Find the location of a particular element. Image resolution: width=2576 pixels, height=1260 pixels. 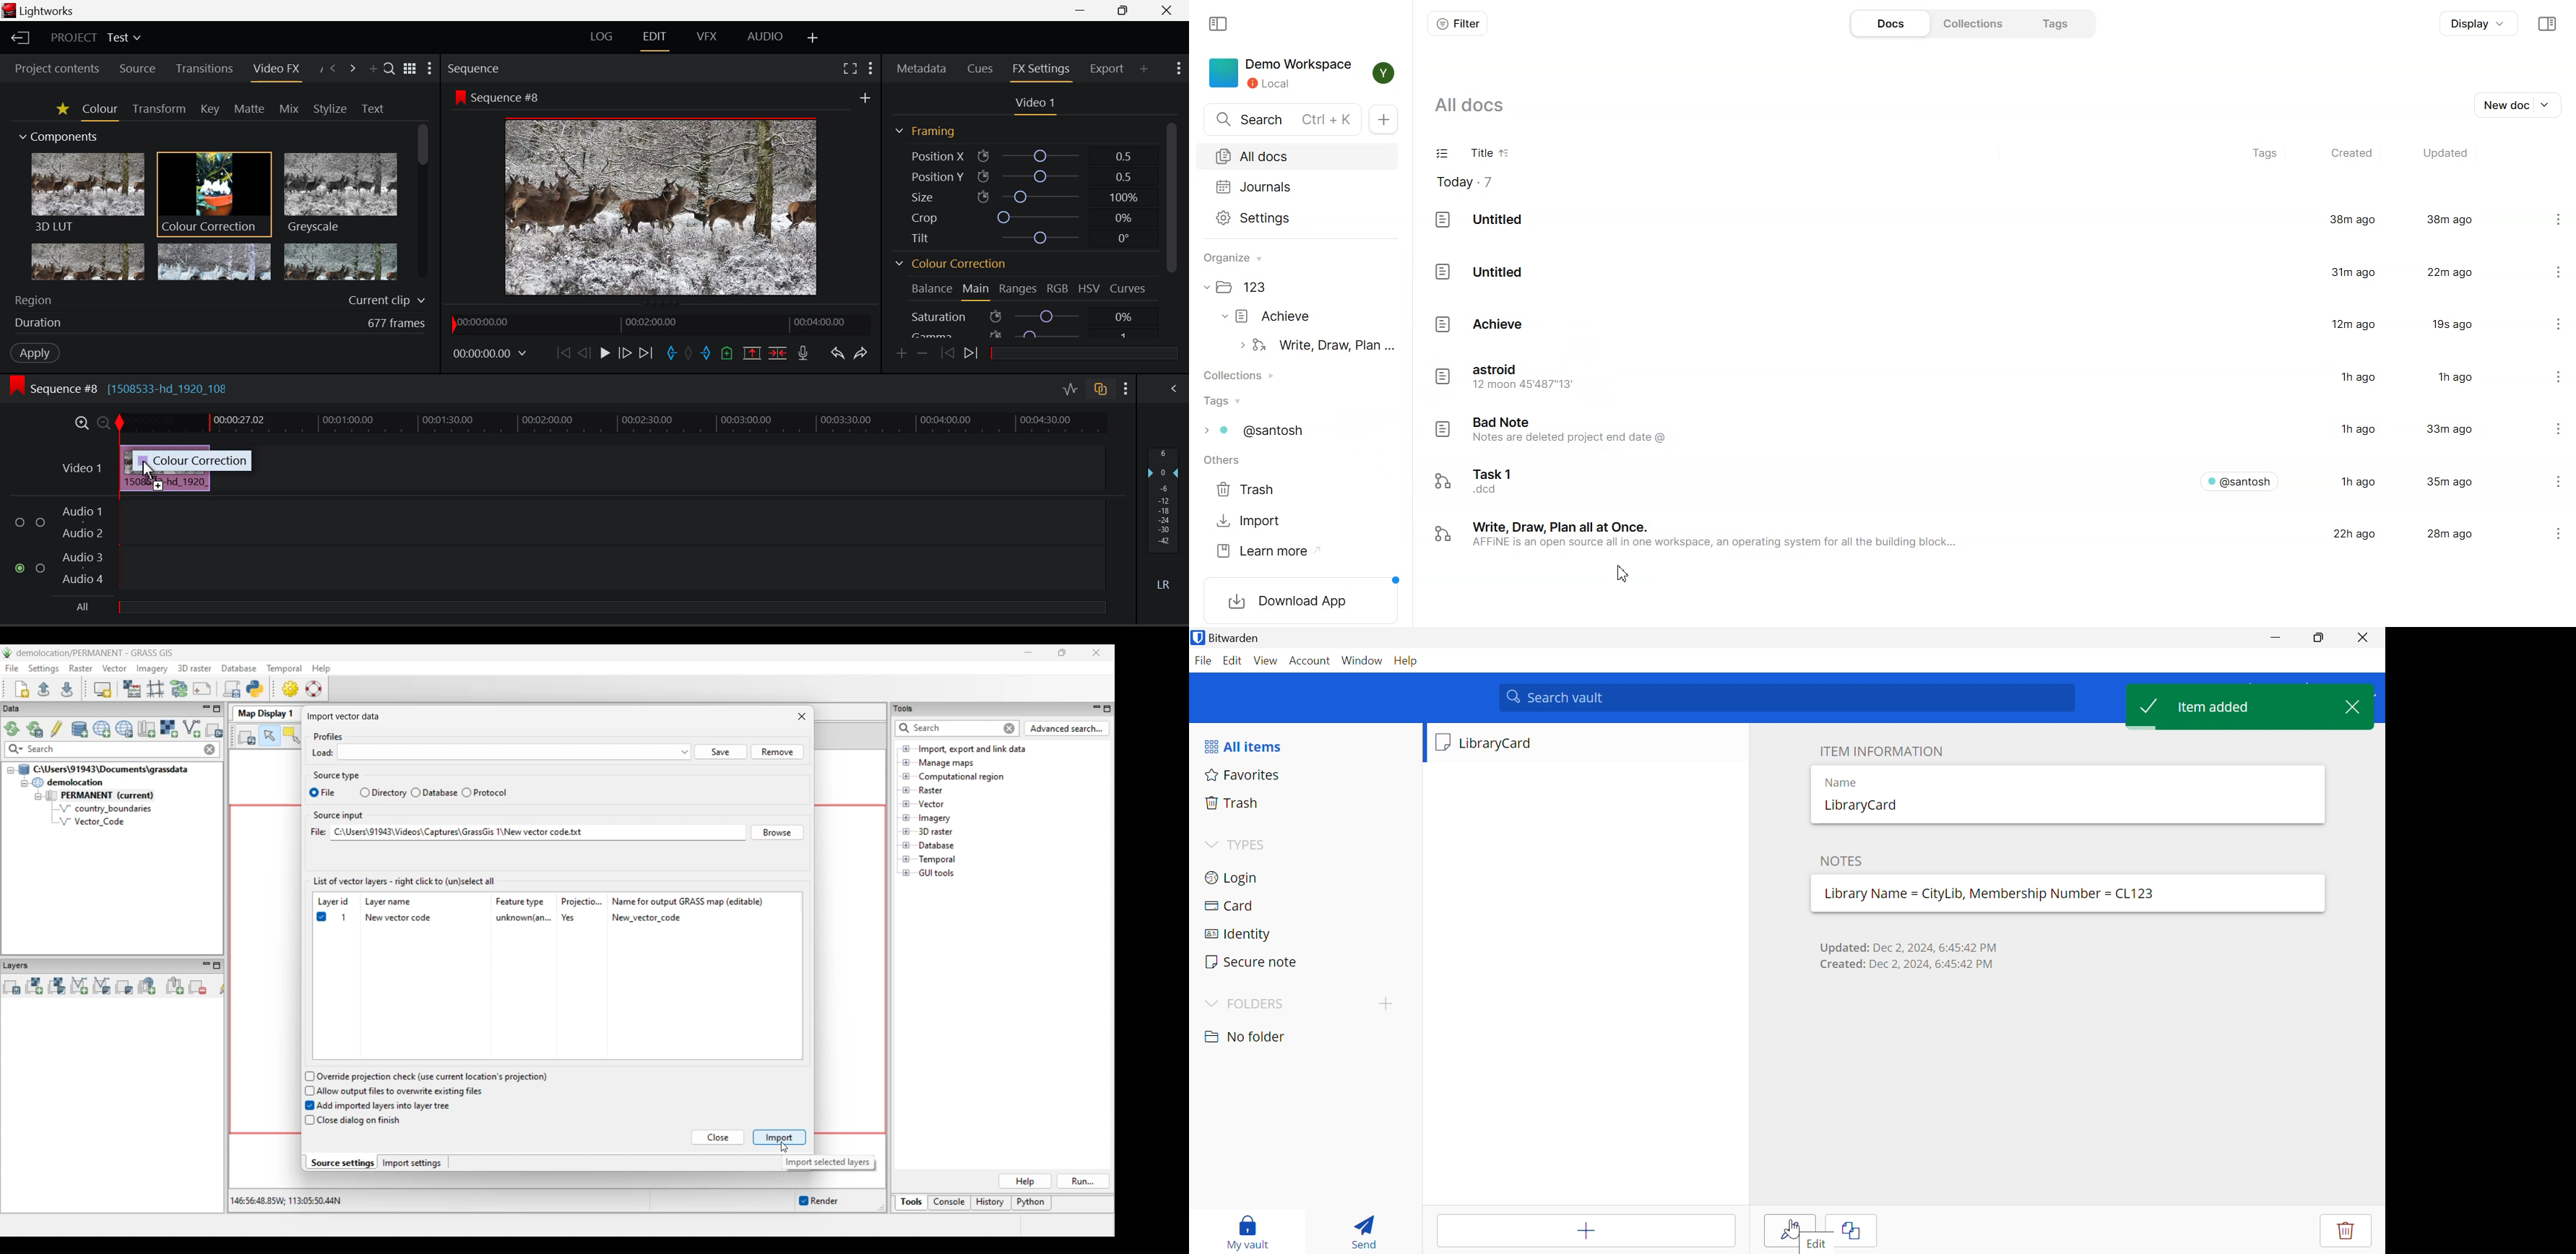

Mark Out is located at coordinates (706, 353).